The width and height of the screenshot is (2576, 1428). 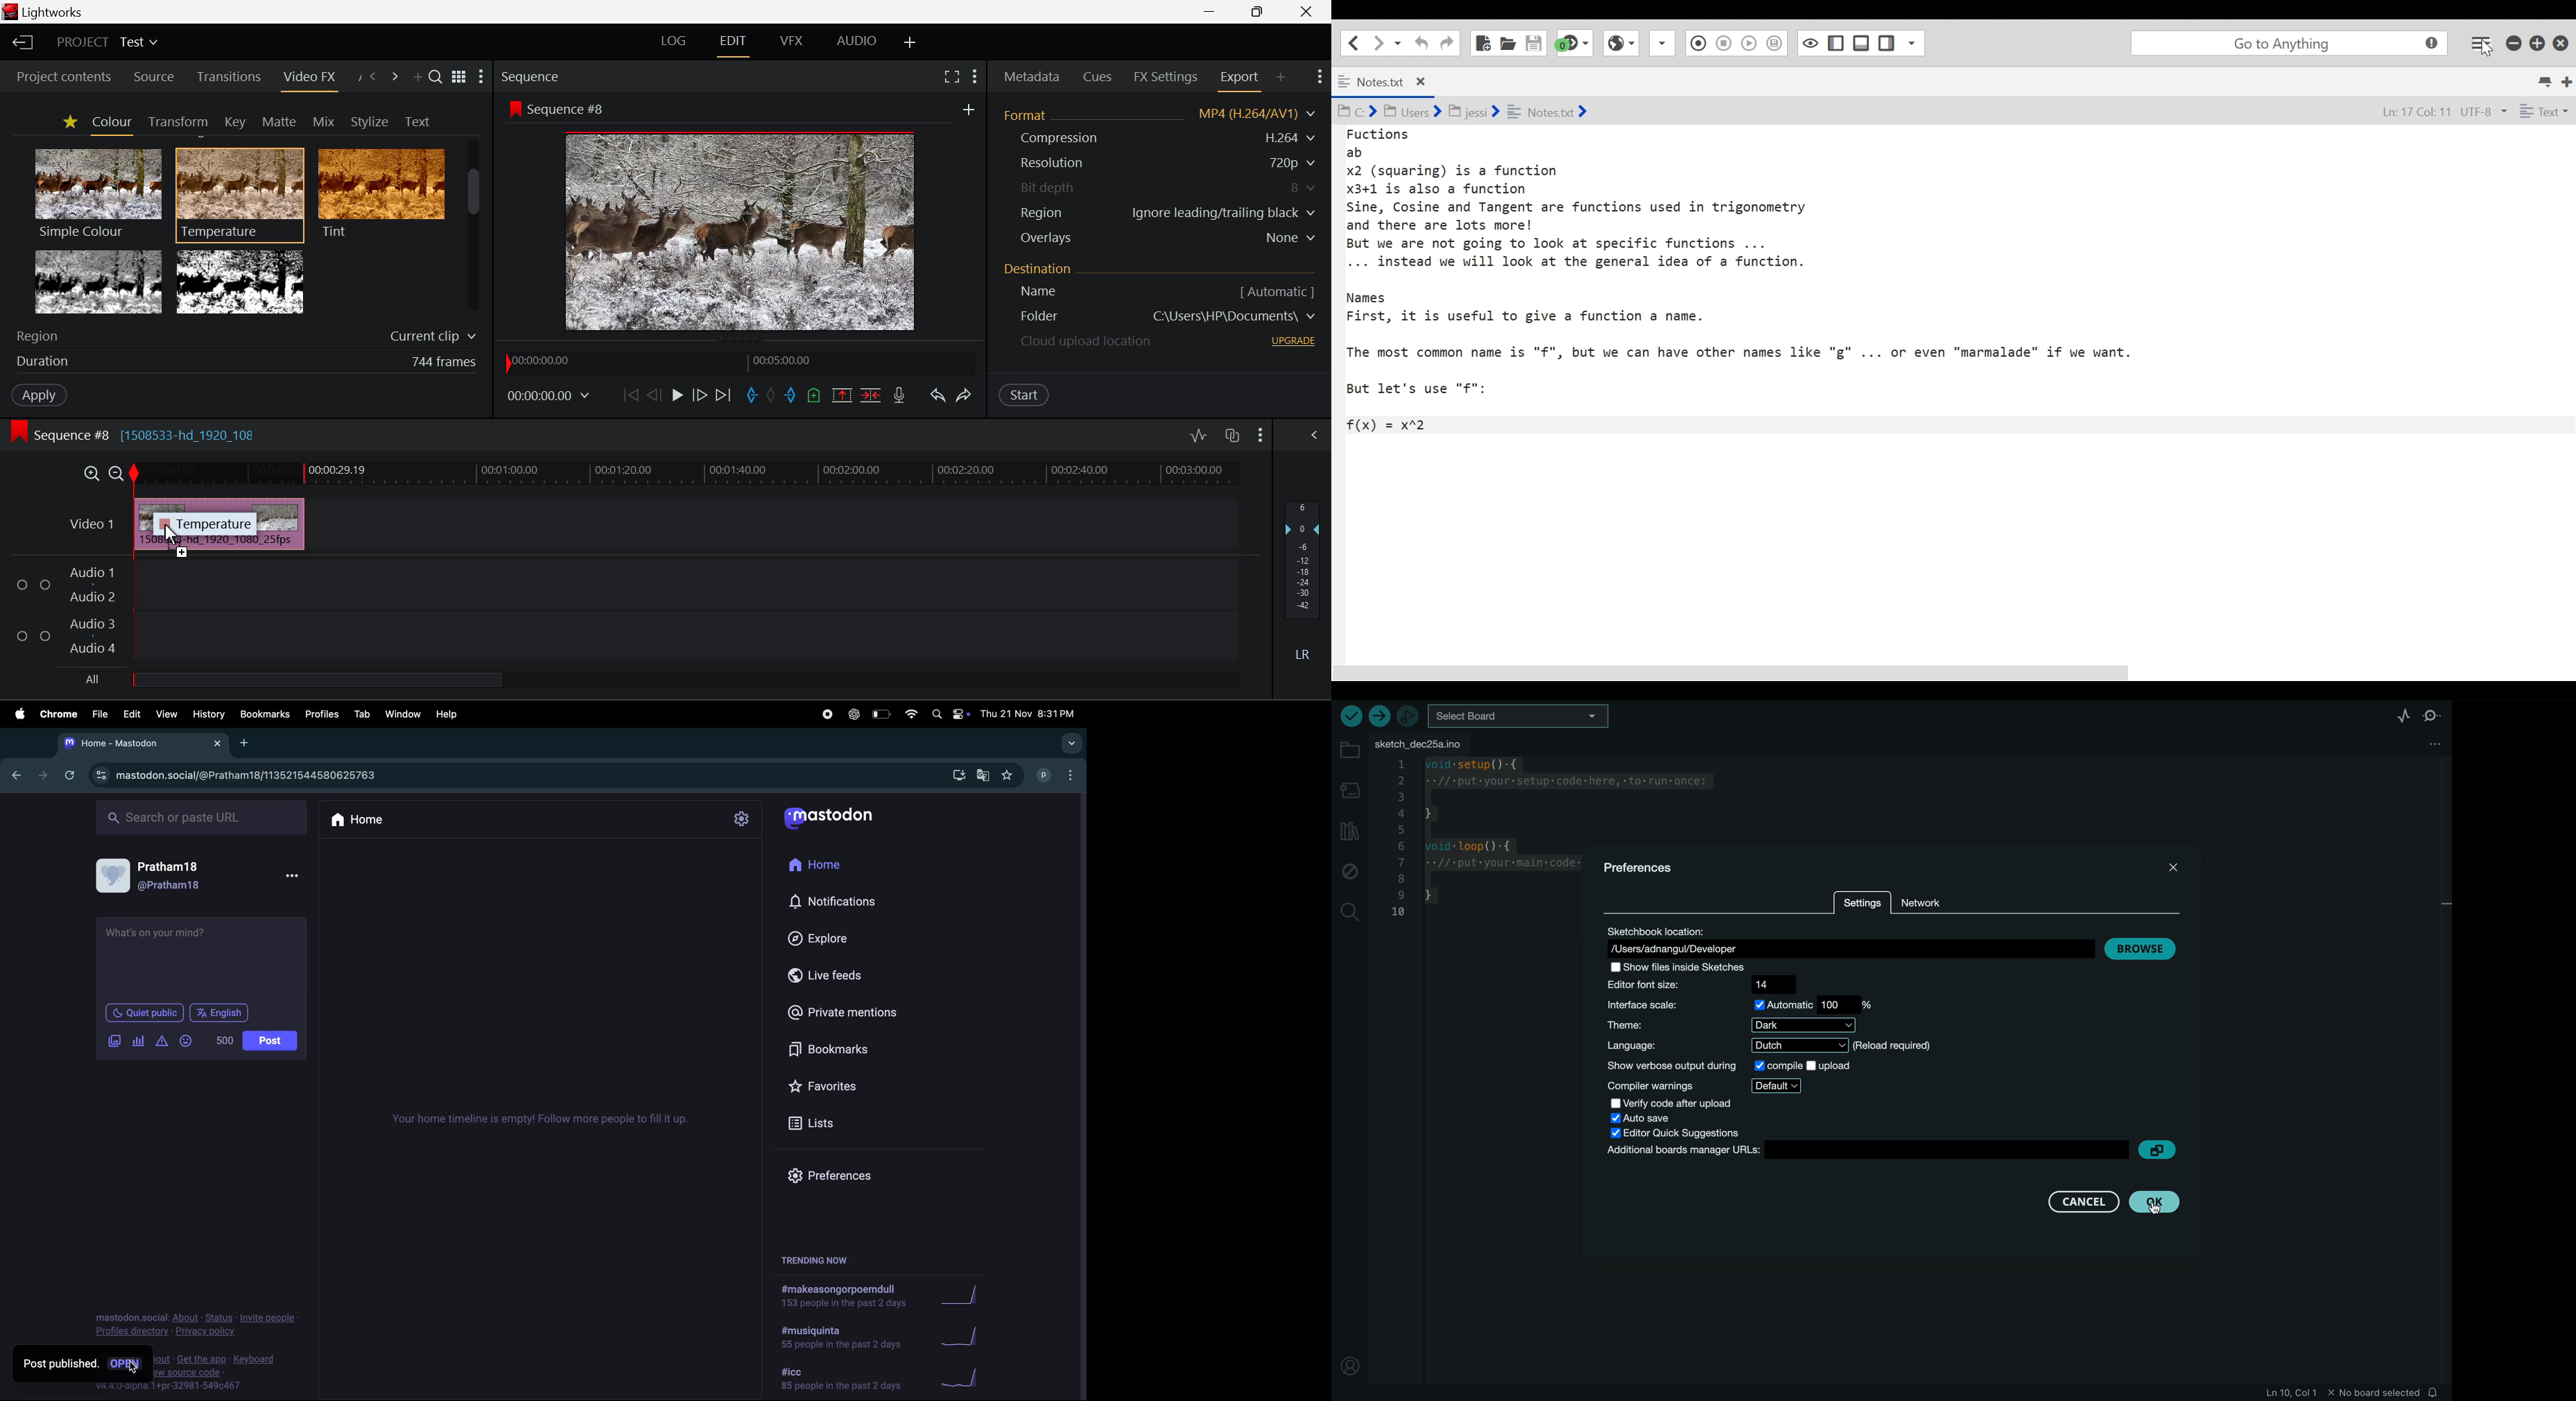 I want to click on Go back one location, so click(x=1350, y=42).